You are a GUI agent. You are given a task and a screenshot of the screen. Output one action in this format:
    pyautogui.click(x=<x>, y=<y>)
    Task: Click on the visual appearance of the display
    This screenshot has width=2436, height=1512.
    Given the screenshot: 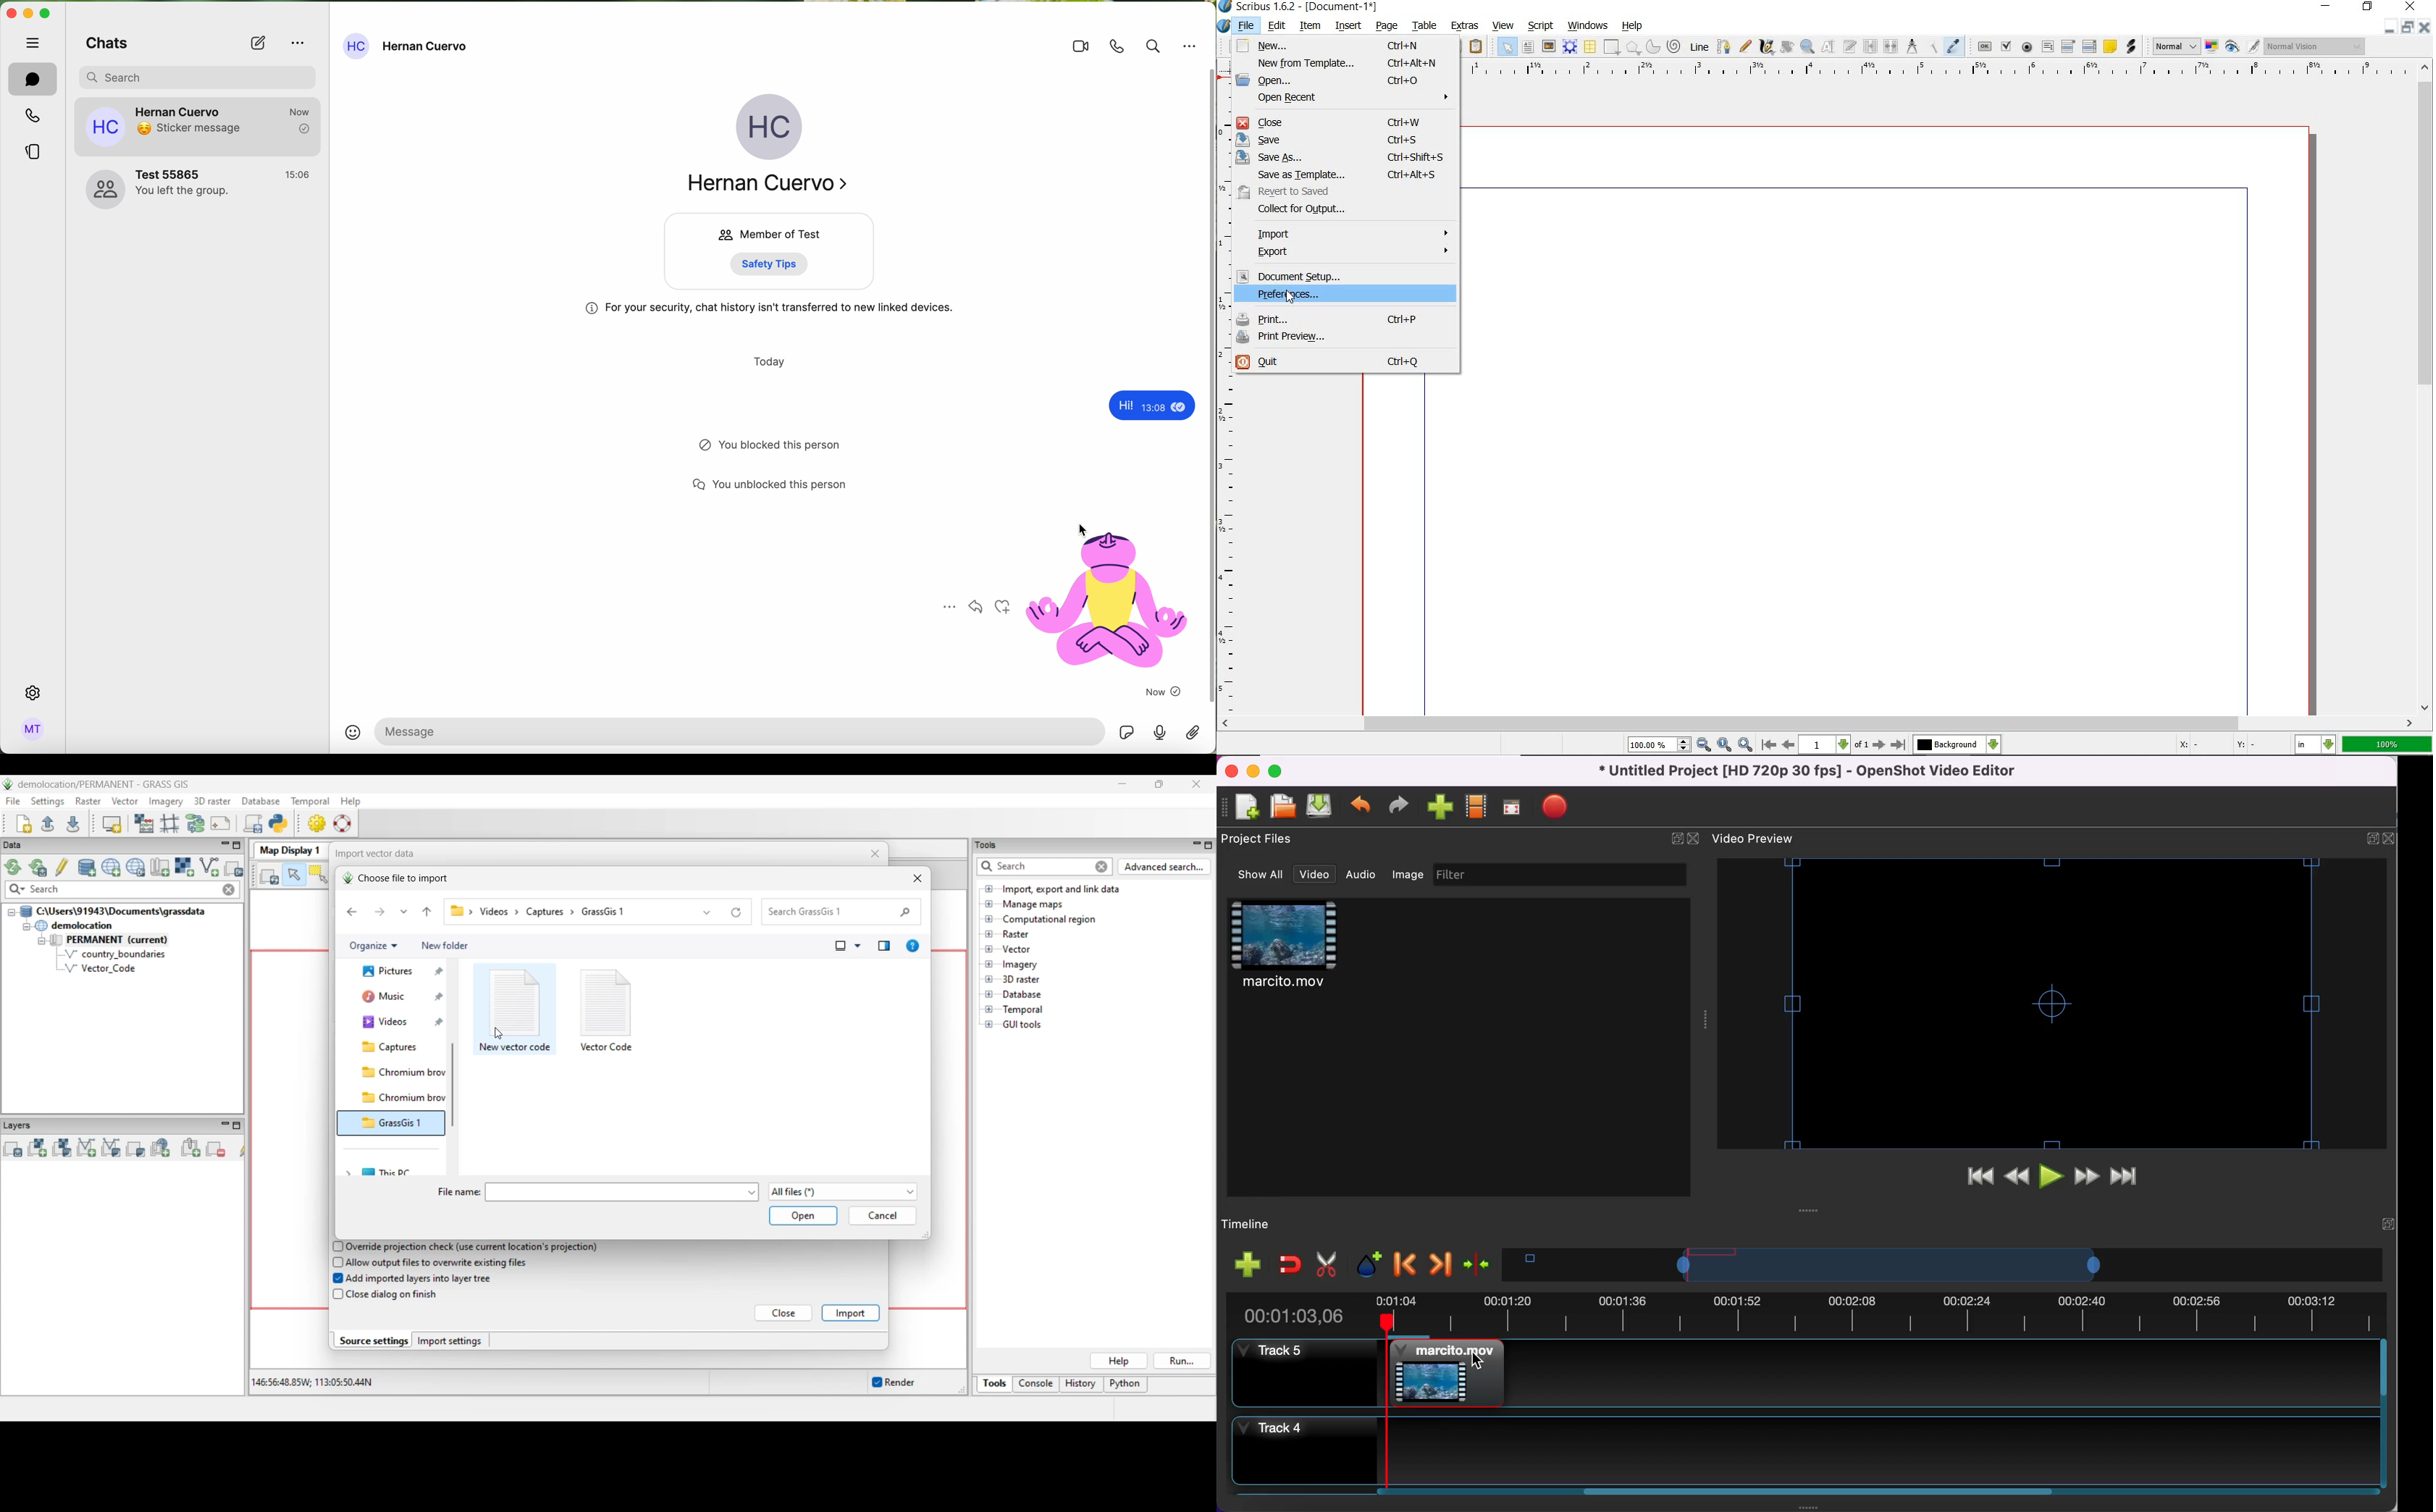 What is the action you would take?
    pyautogui.click(x=2316, y=46)
    